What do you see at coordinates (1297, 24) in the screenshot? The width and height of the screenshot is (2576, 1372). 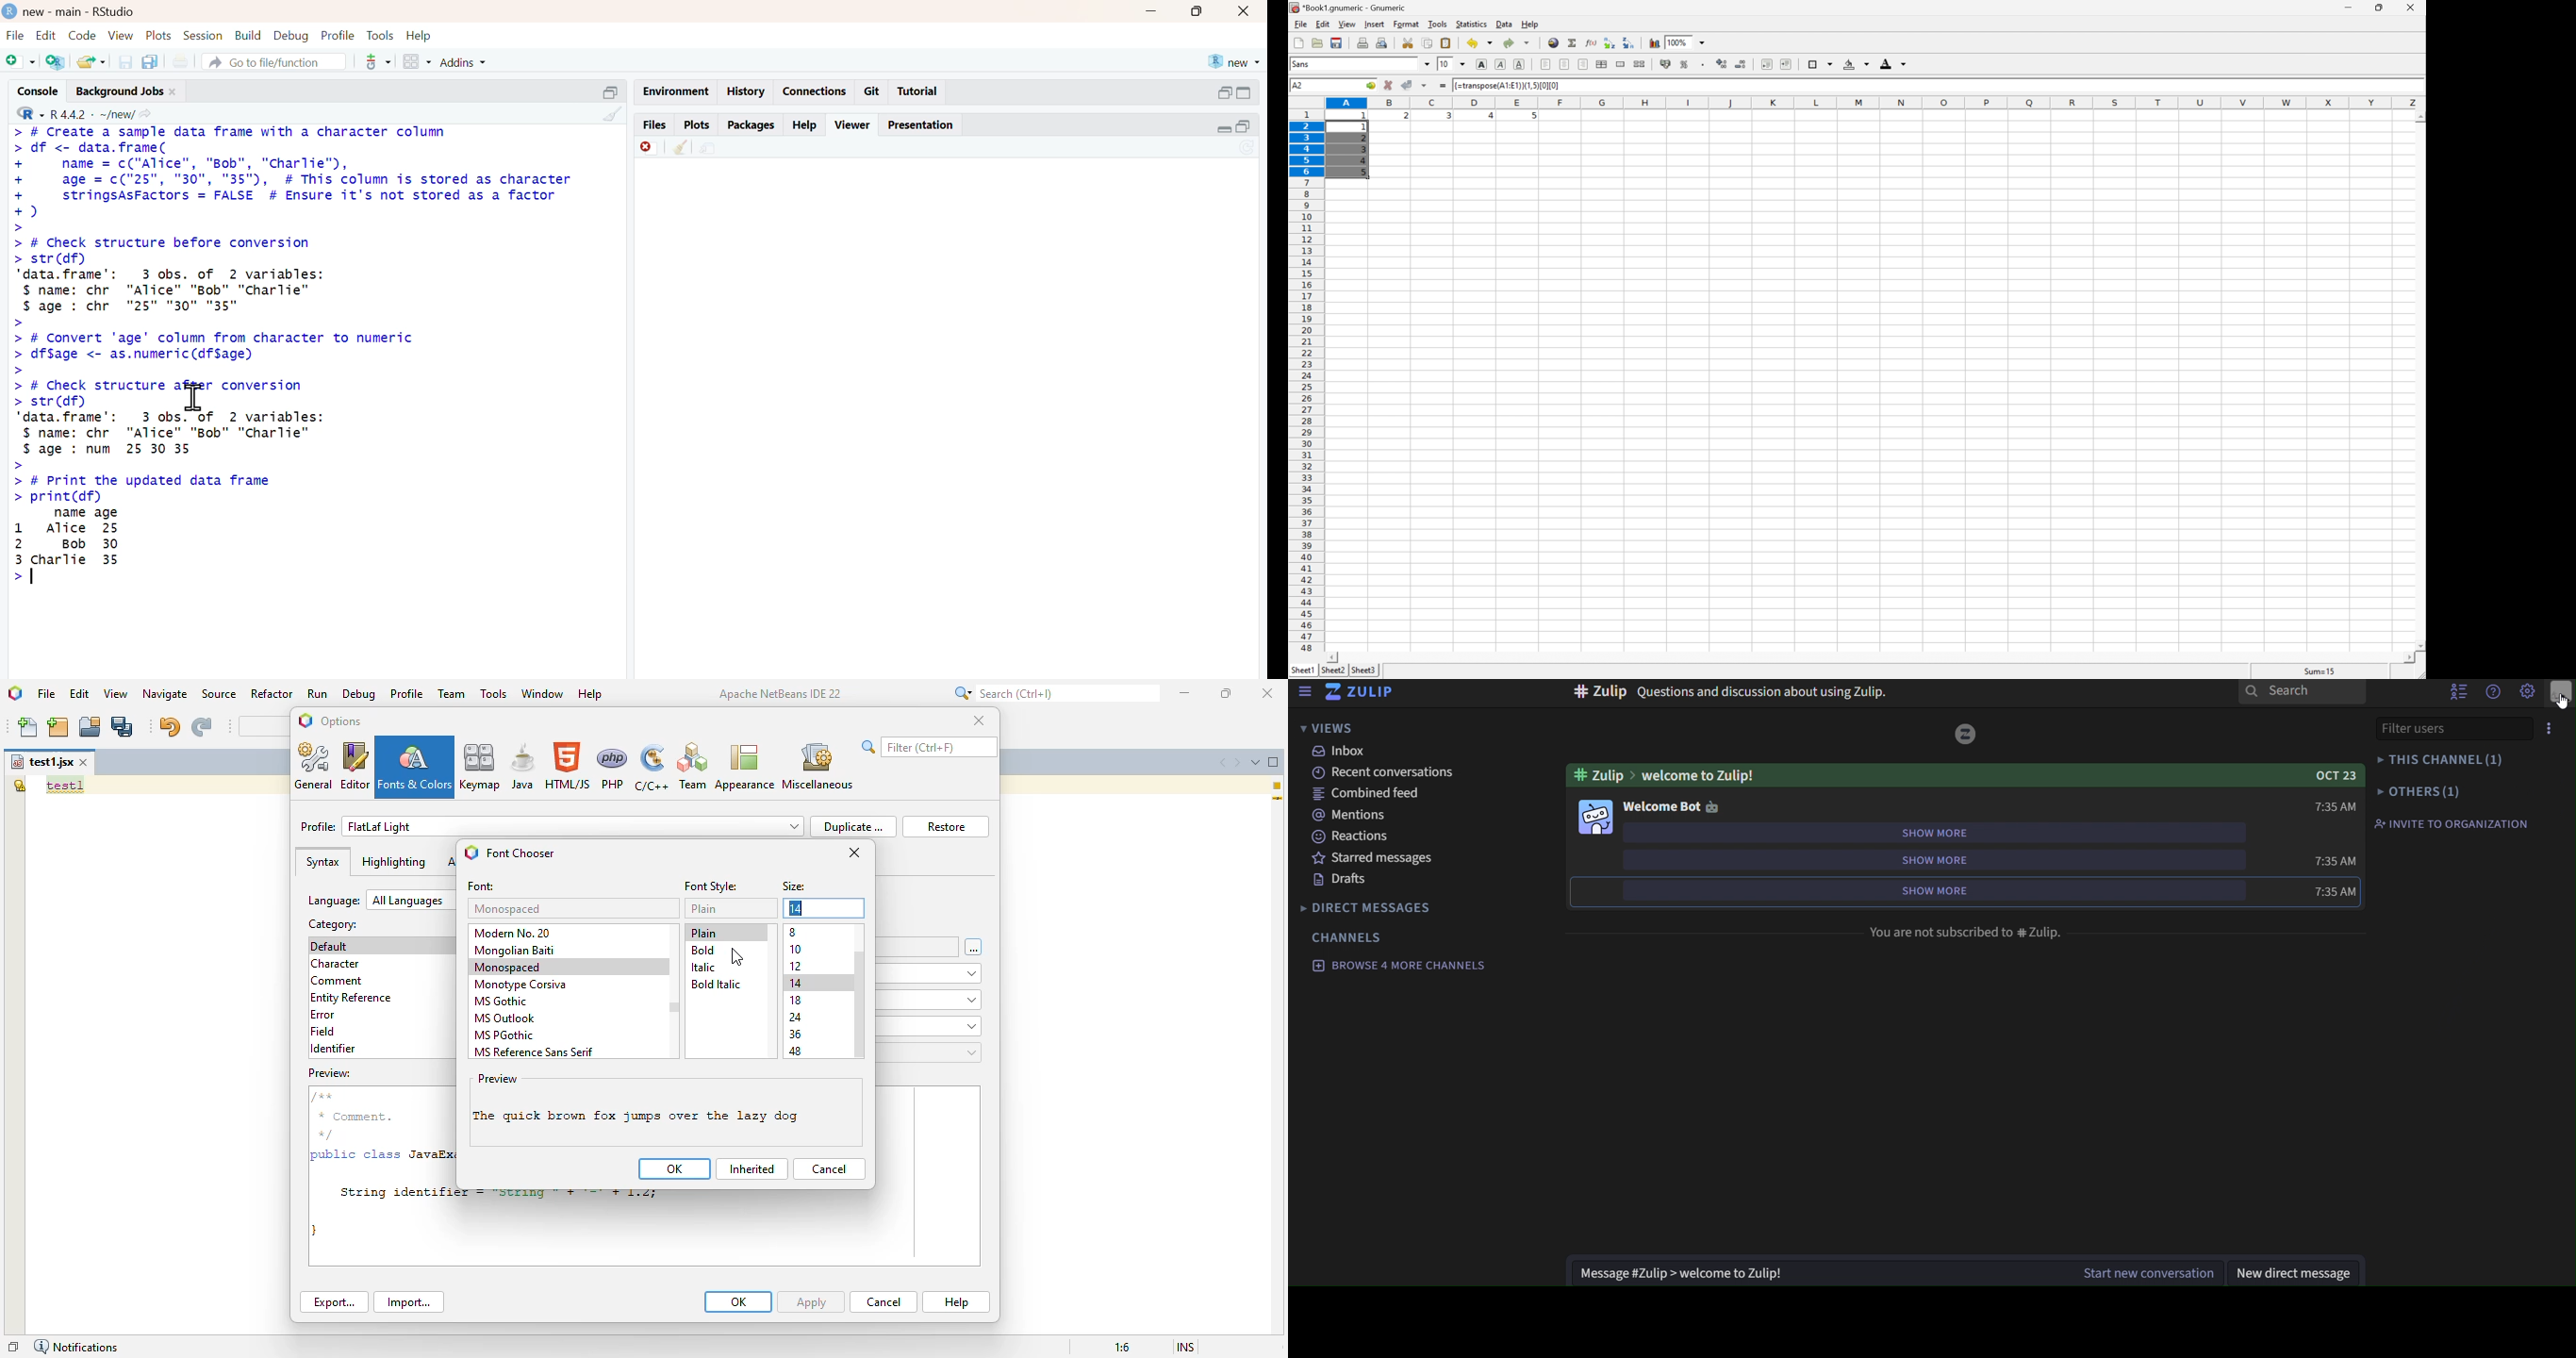 I see `file` at bounding box center [1297, 24].